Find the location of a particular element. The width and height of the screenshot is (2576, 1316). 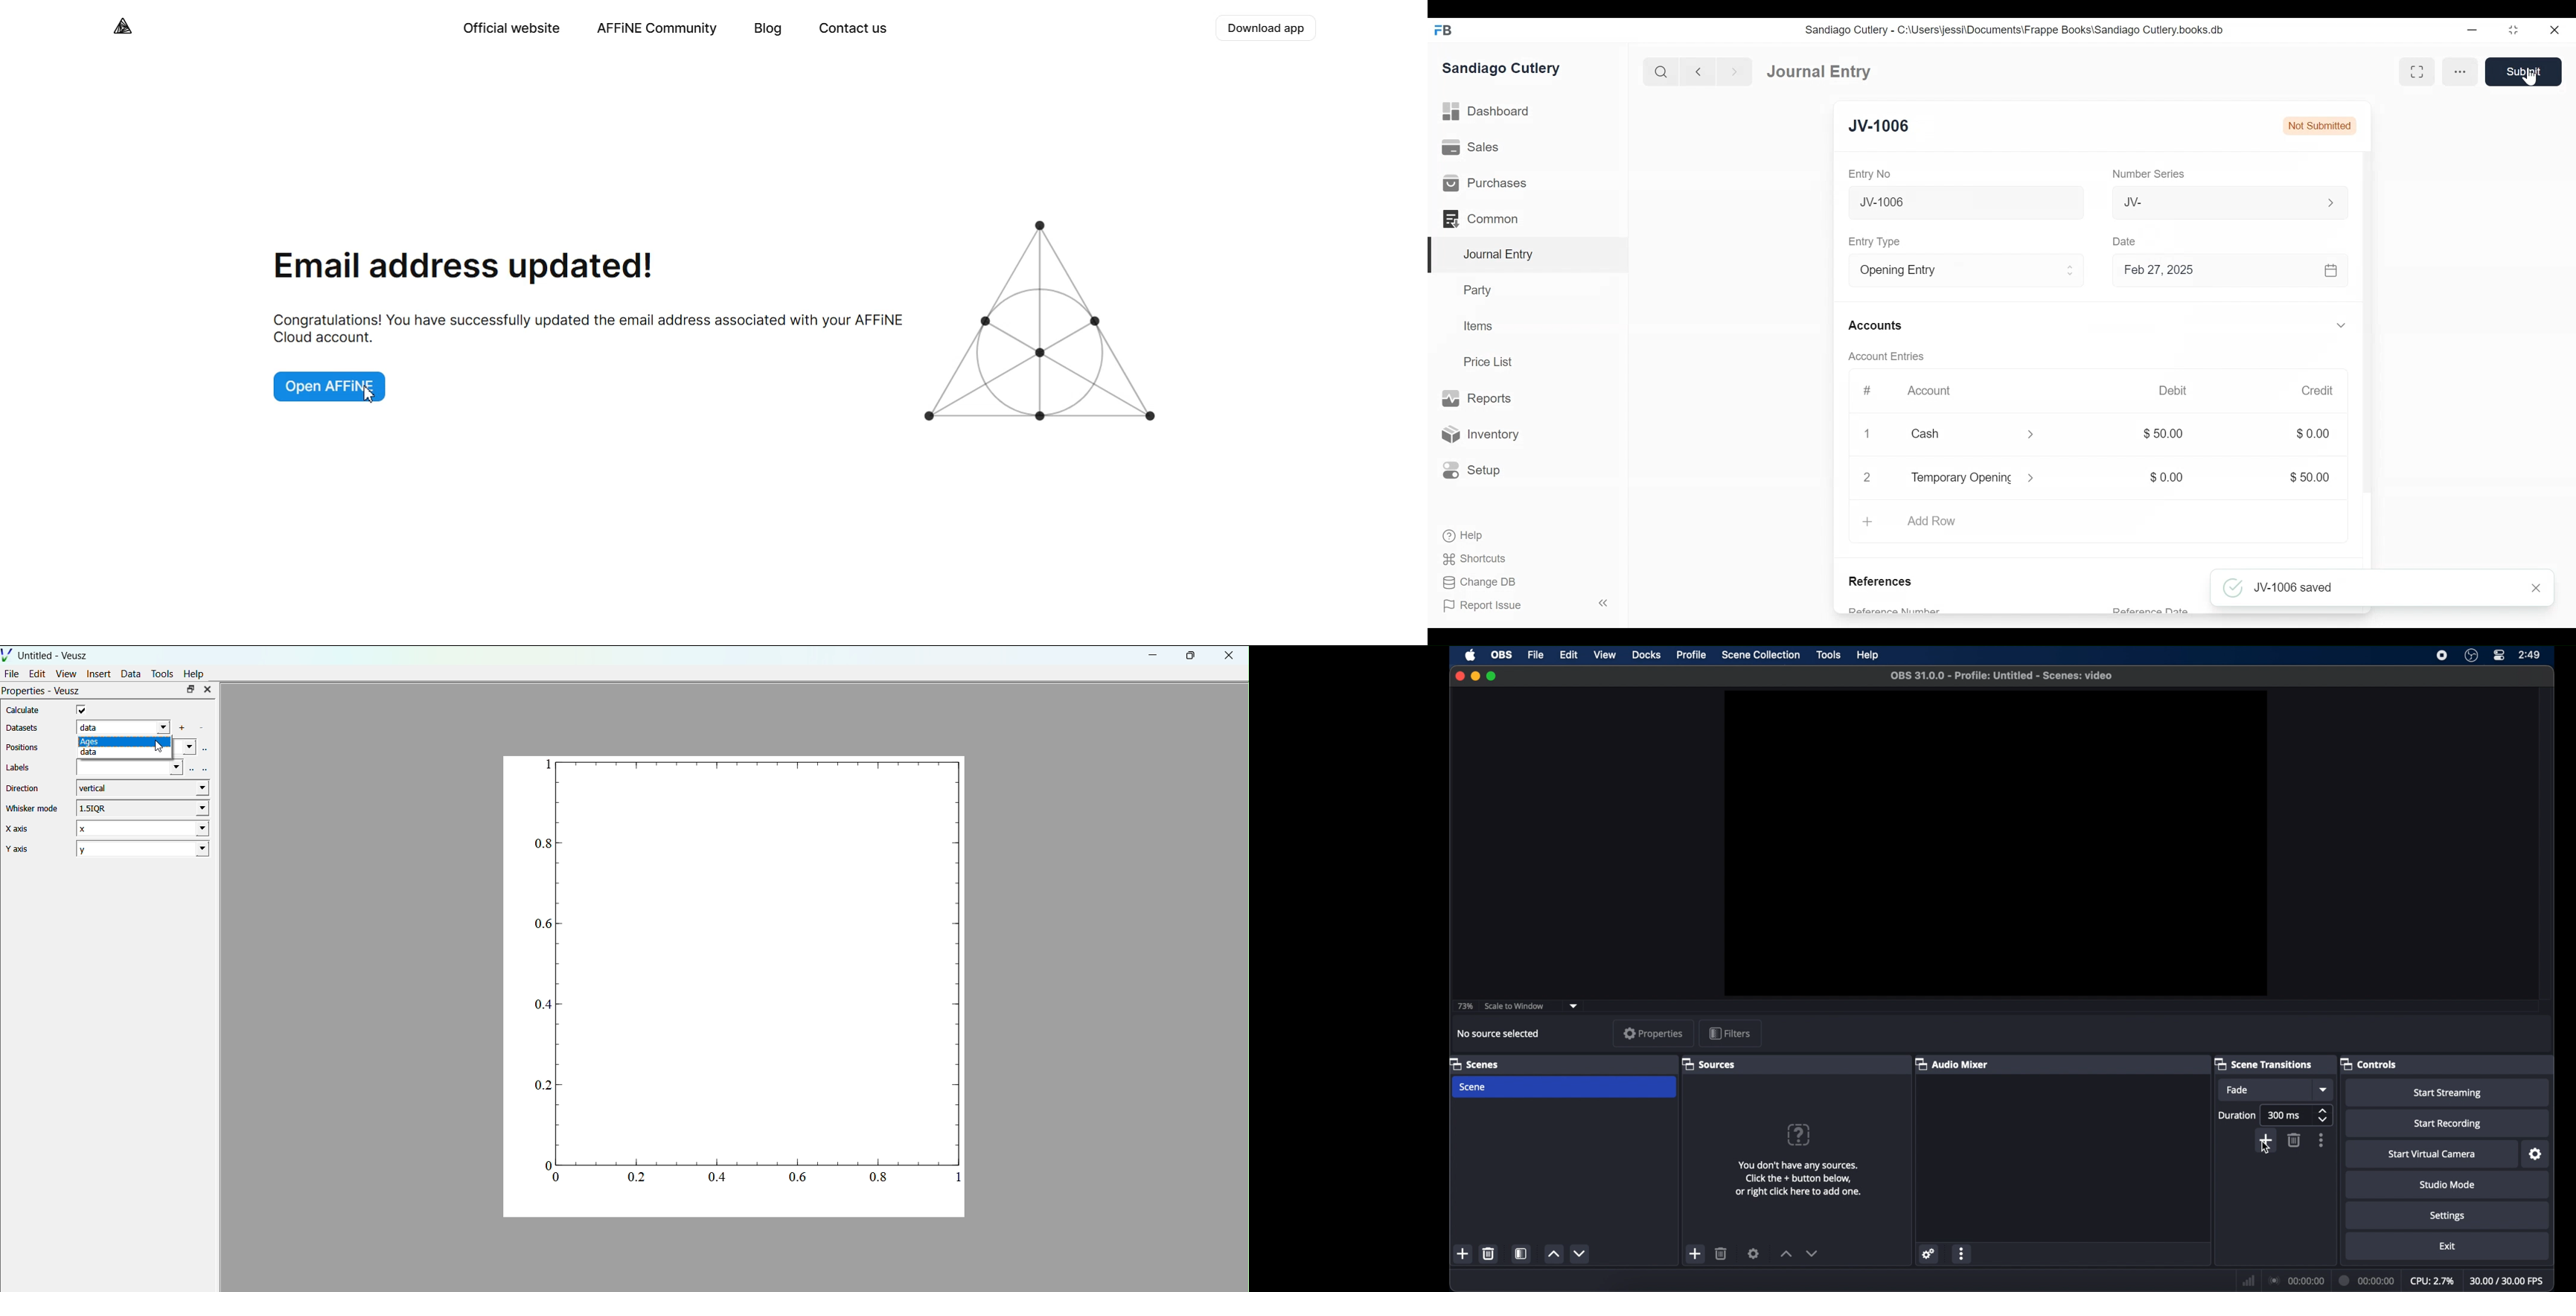

scene filters is located at coordinates (1521, 1254).